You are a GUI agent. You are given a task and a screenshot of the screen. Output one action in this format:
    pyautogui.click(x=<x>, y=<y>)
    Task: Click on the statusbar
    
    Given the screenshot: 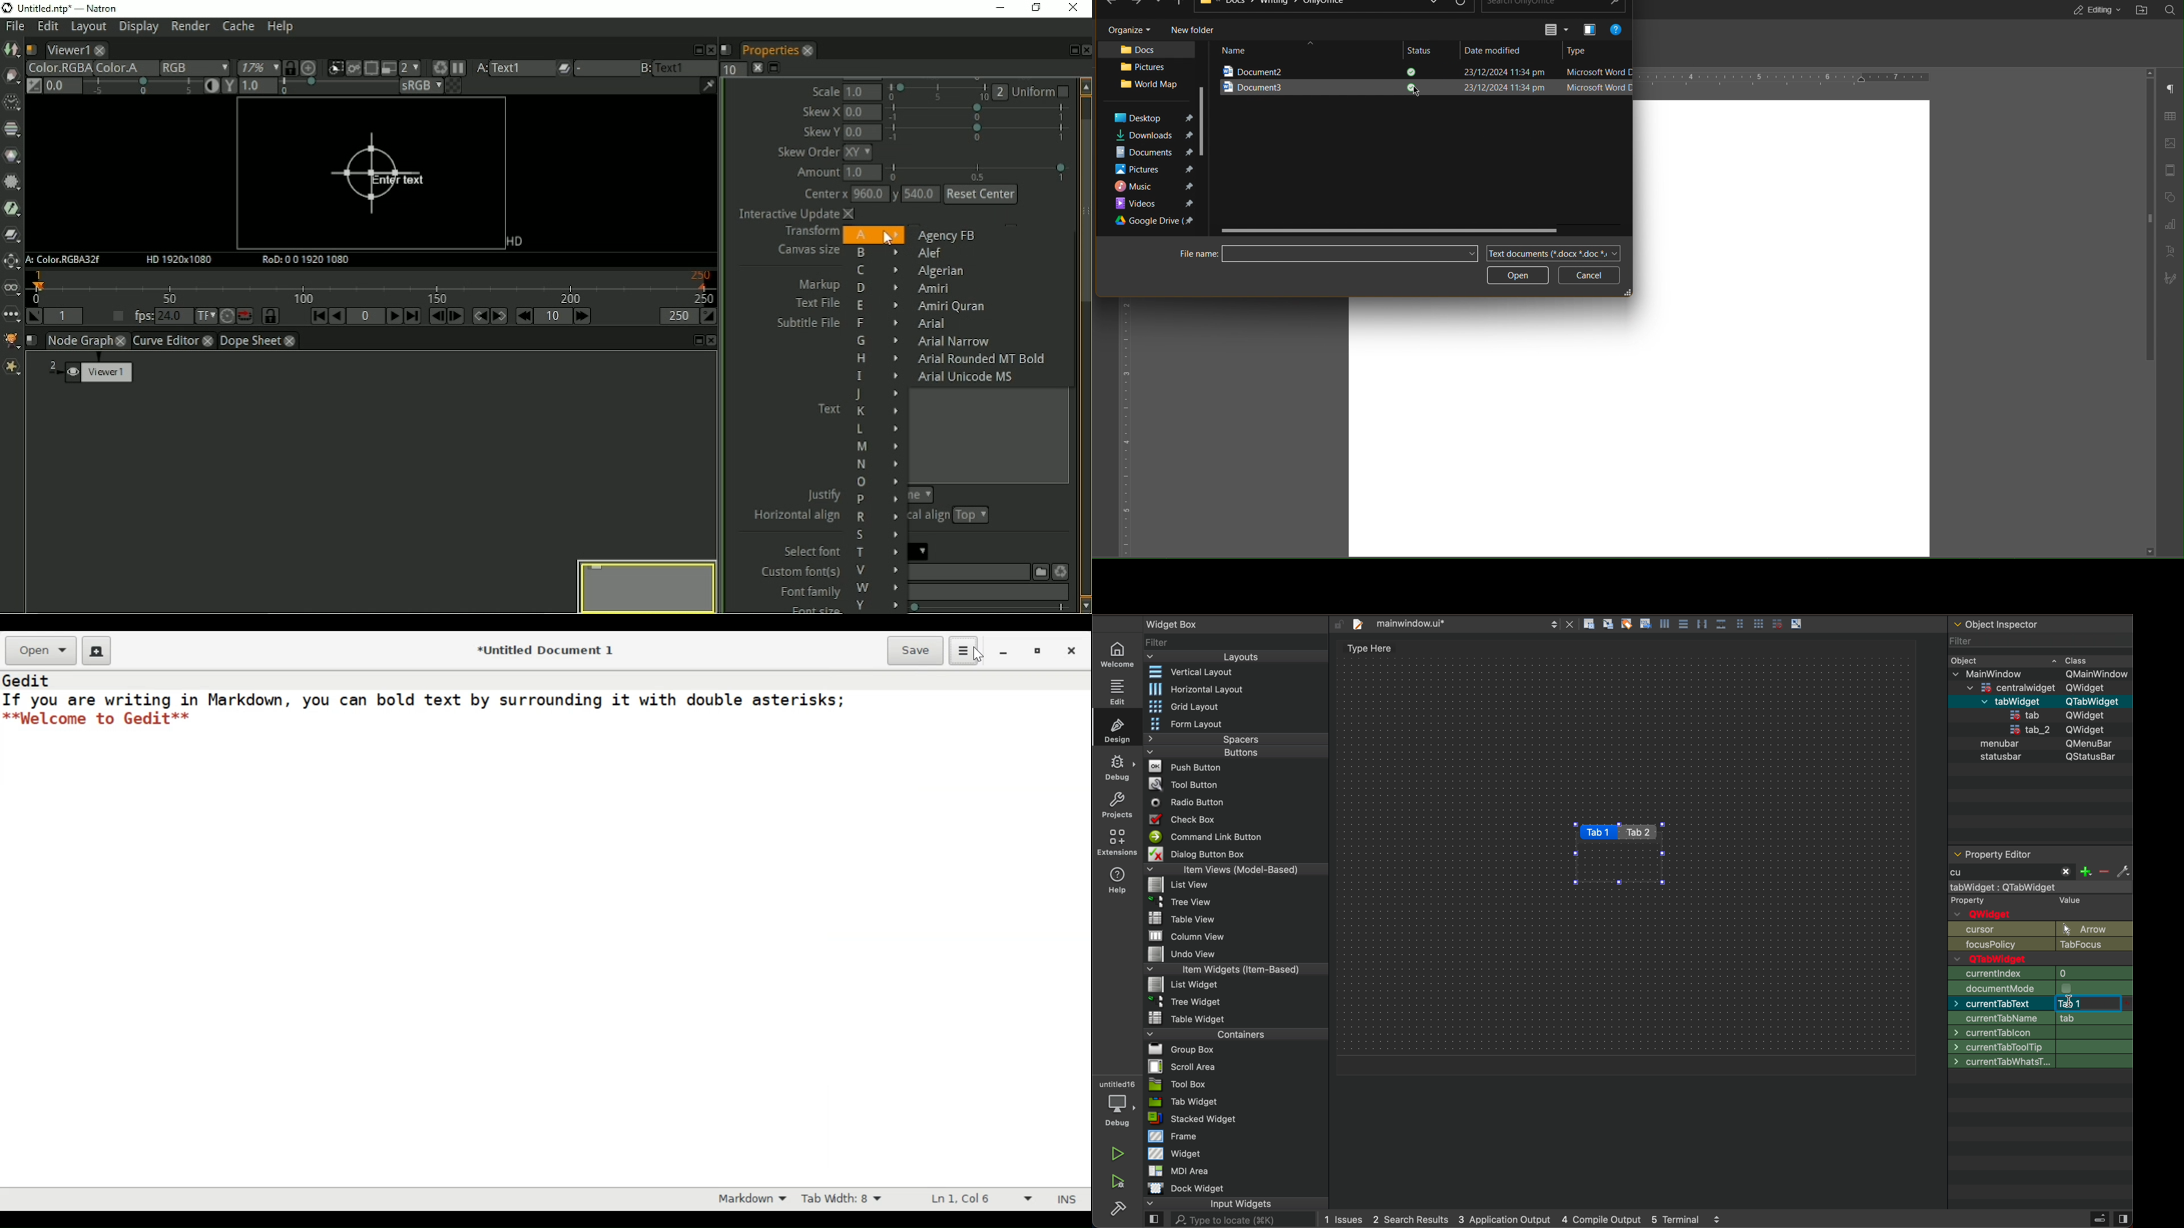 What is the action you would take?
    pyautogui.click(x=2003, y=758)
    